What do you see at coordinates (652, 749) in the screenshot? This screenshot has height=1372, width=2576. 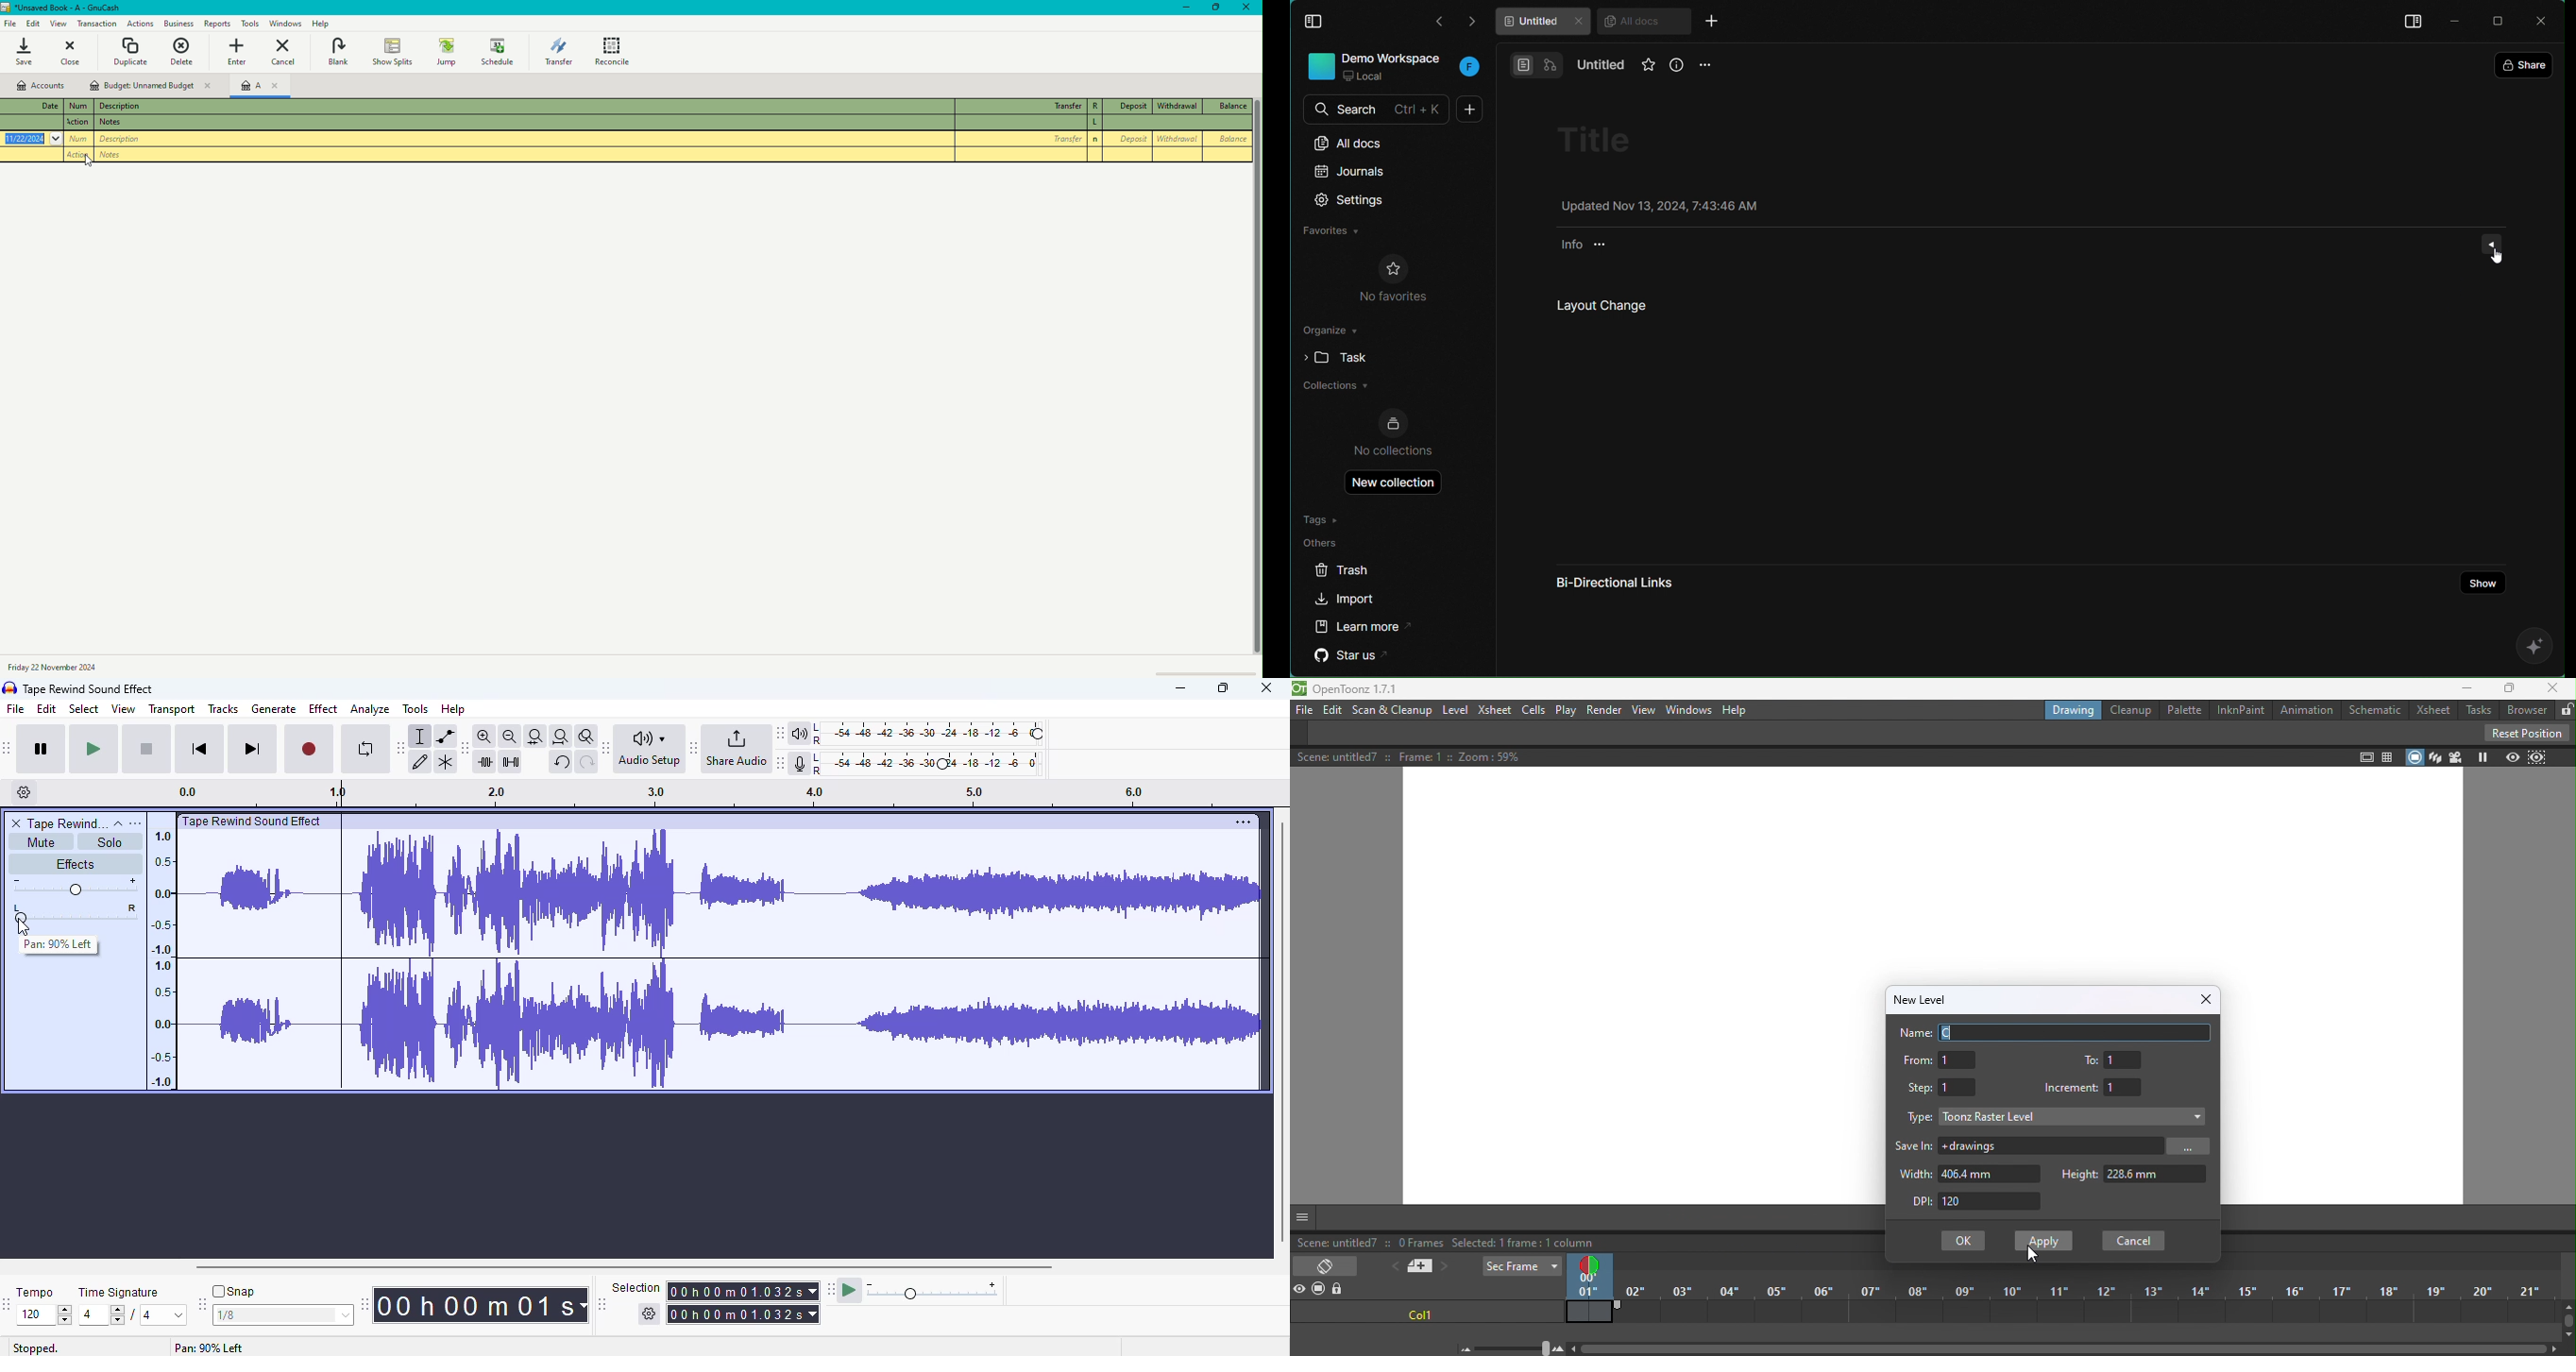 I see `audio setup` at bounding box center [652, 749].